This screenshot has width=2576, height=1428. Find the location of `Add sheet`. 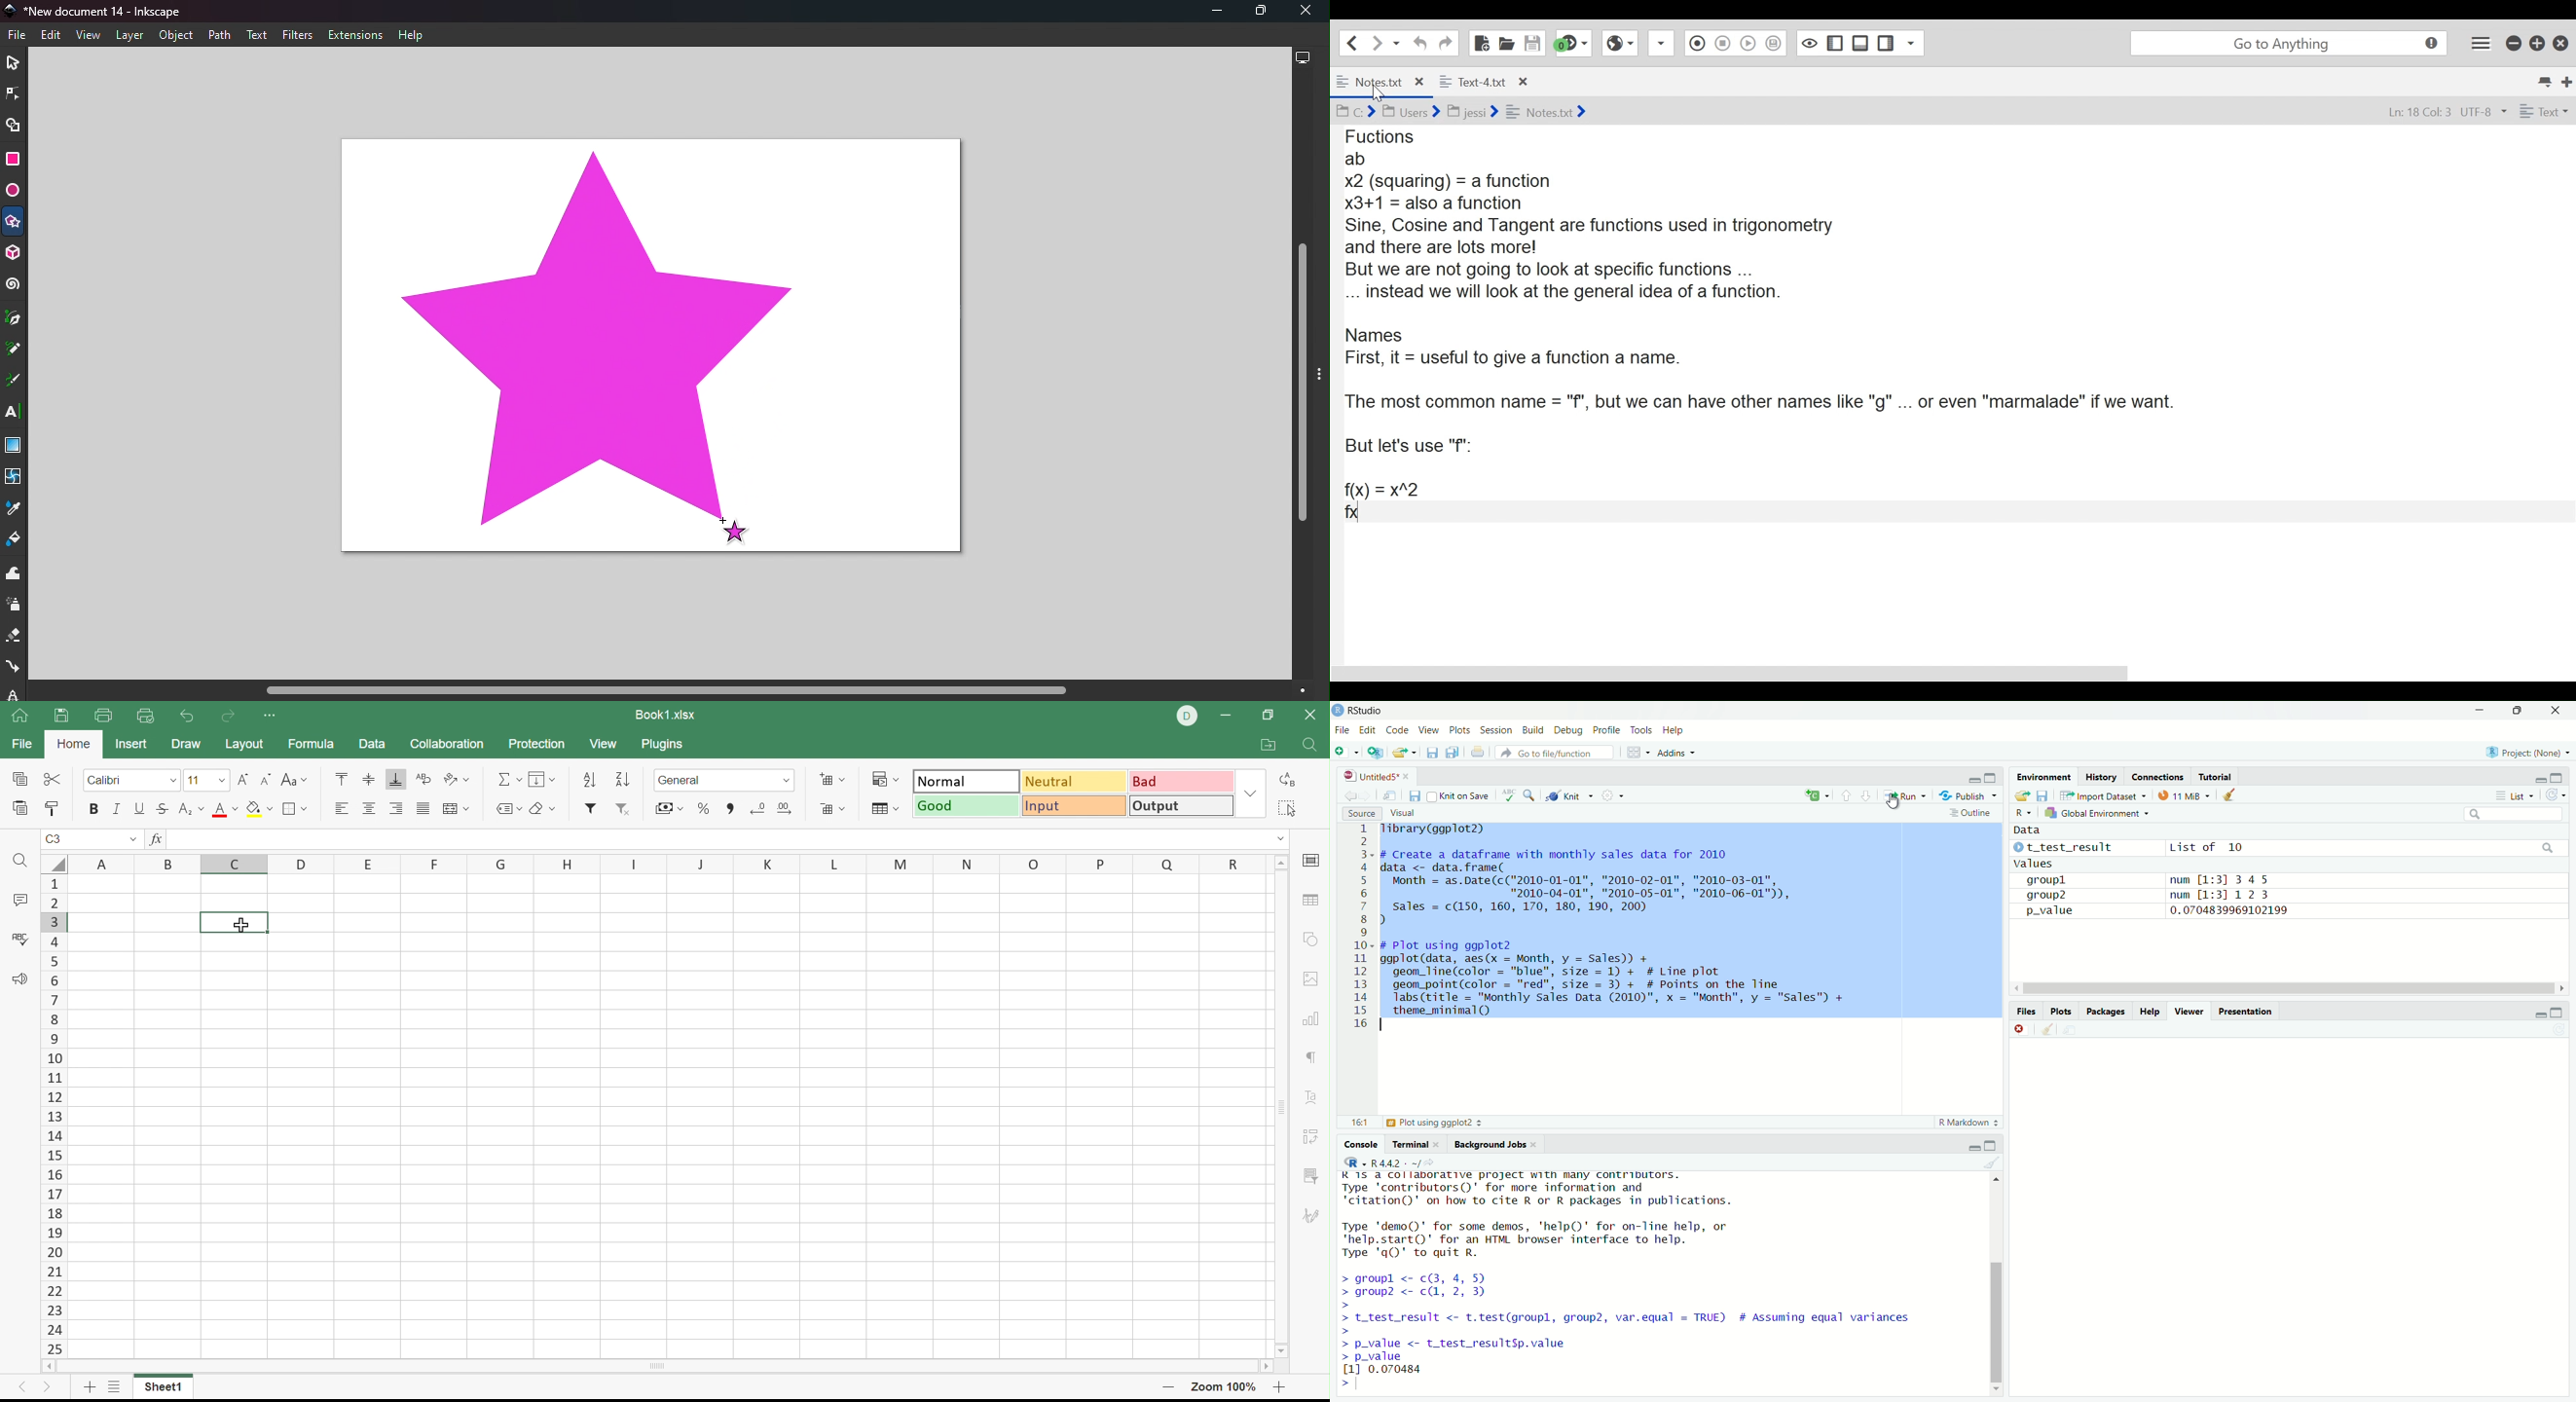

Add sheet is located at coordinates (90, 1390).